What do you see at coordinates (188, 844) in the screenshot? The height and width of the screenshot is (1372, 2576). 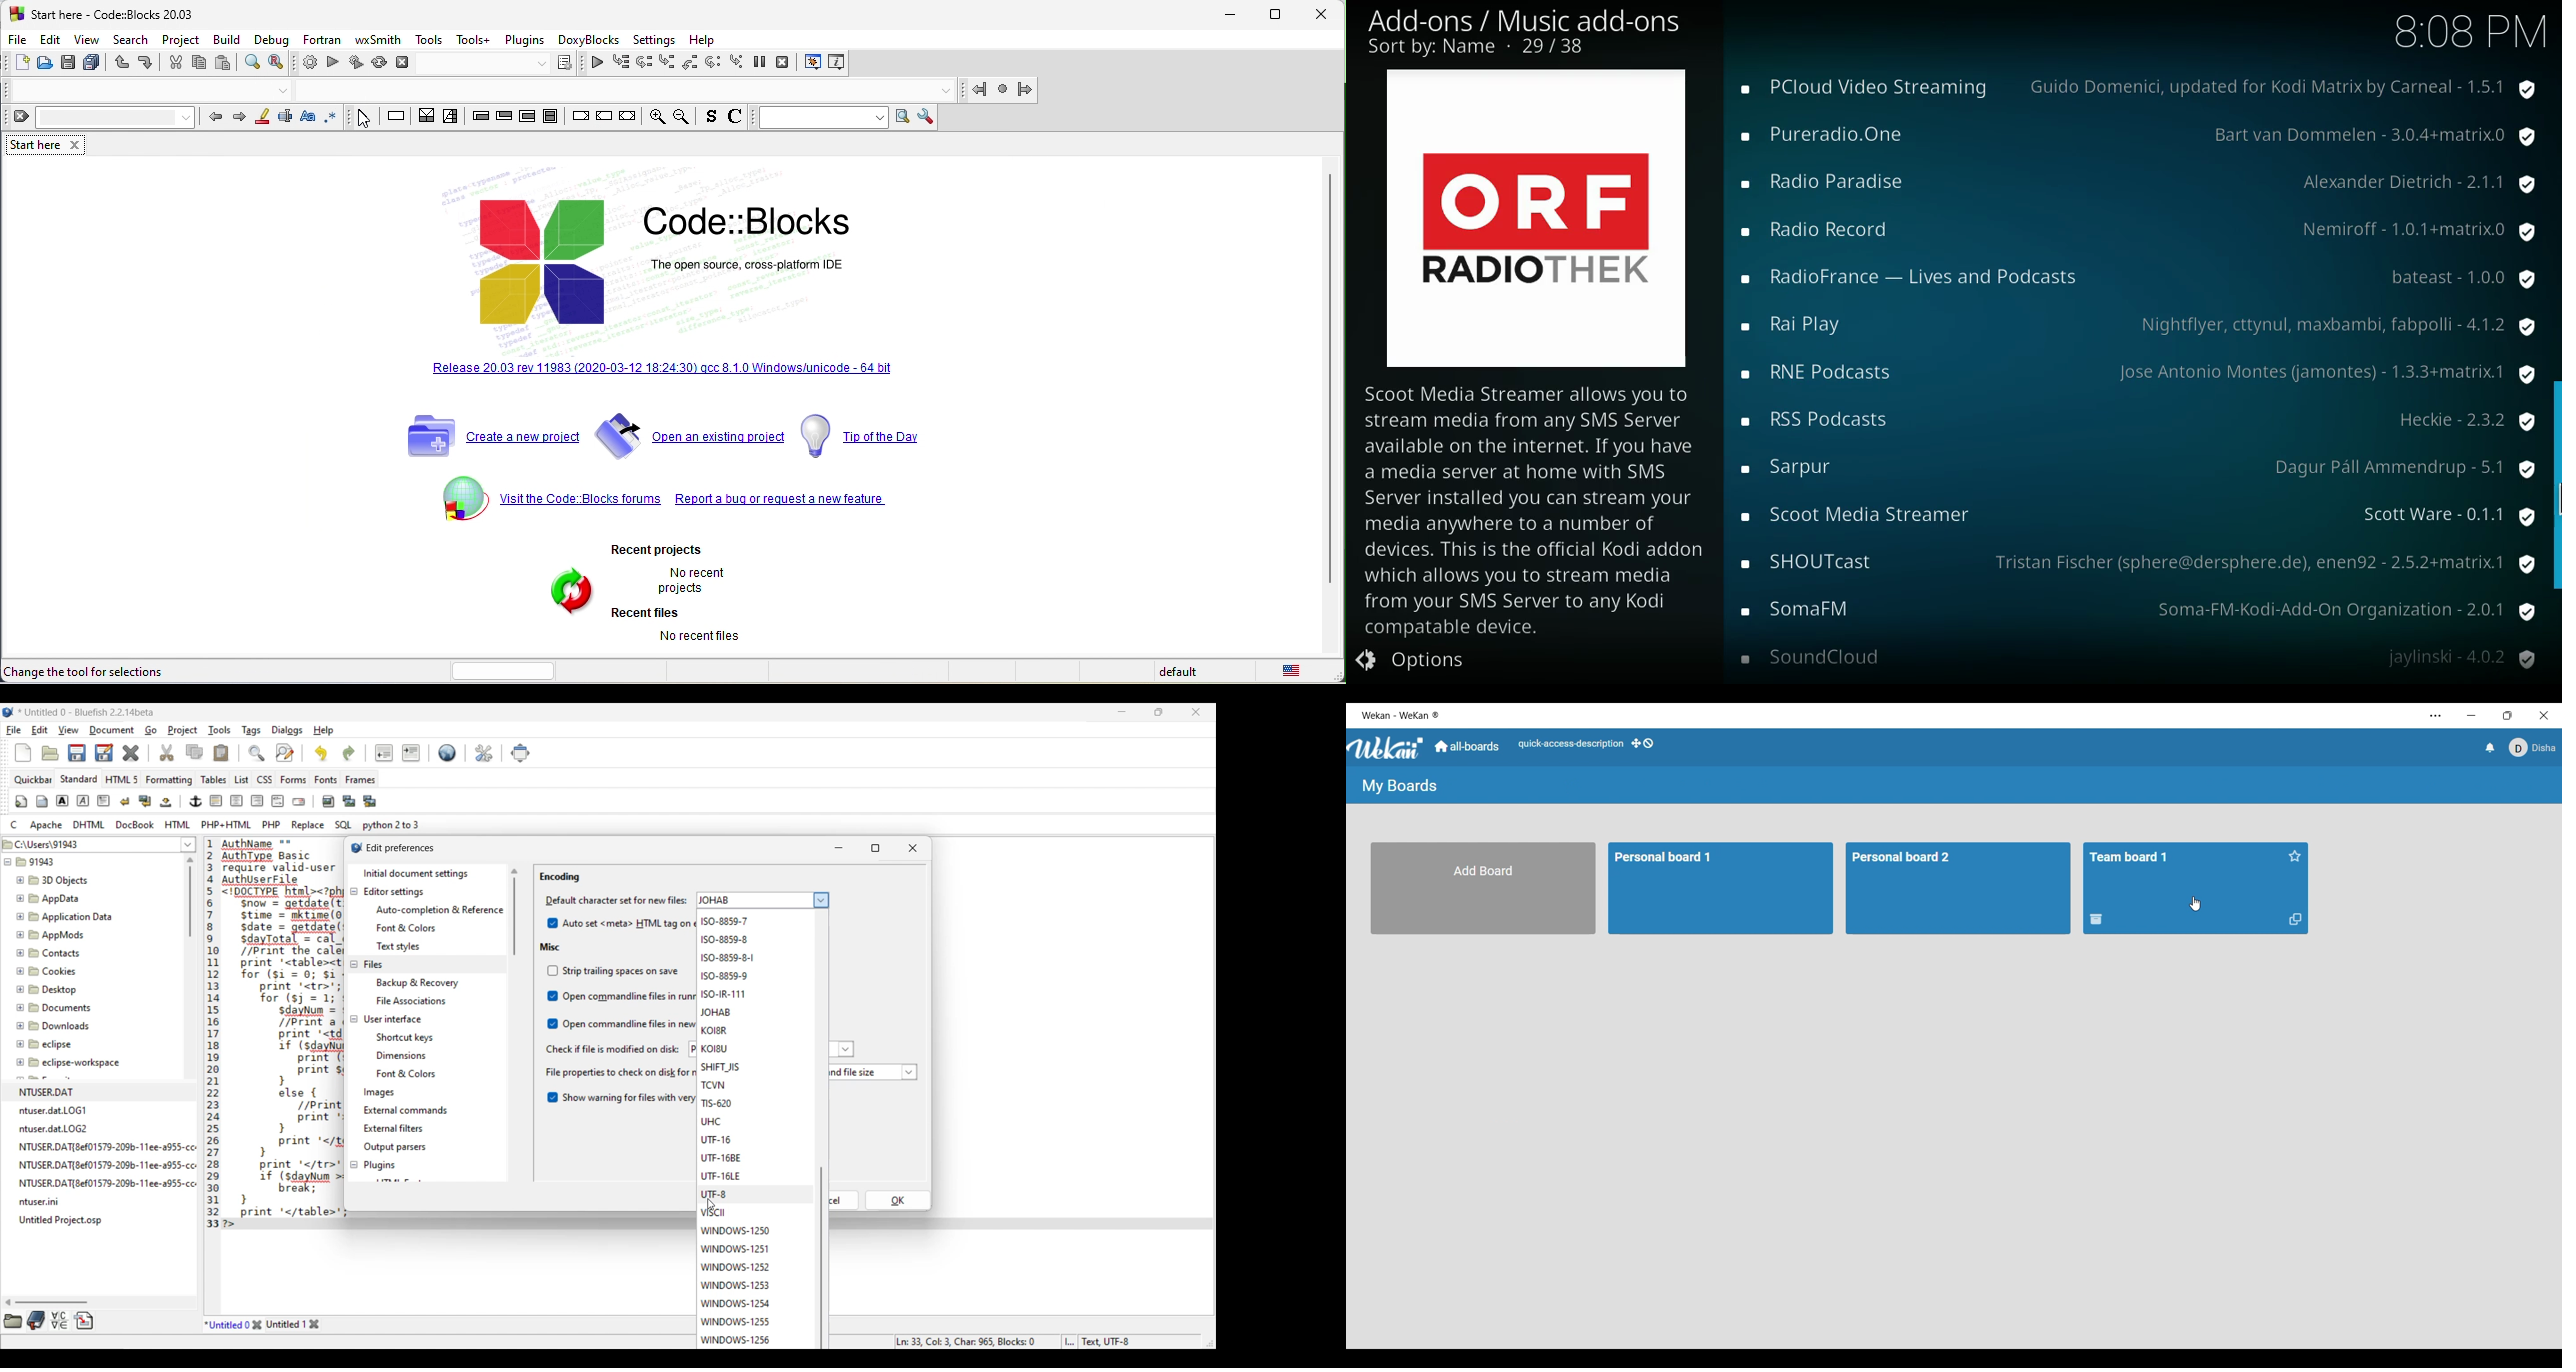 I see `List of folder location` at bounding box center [188, 844].